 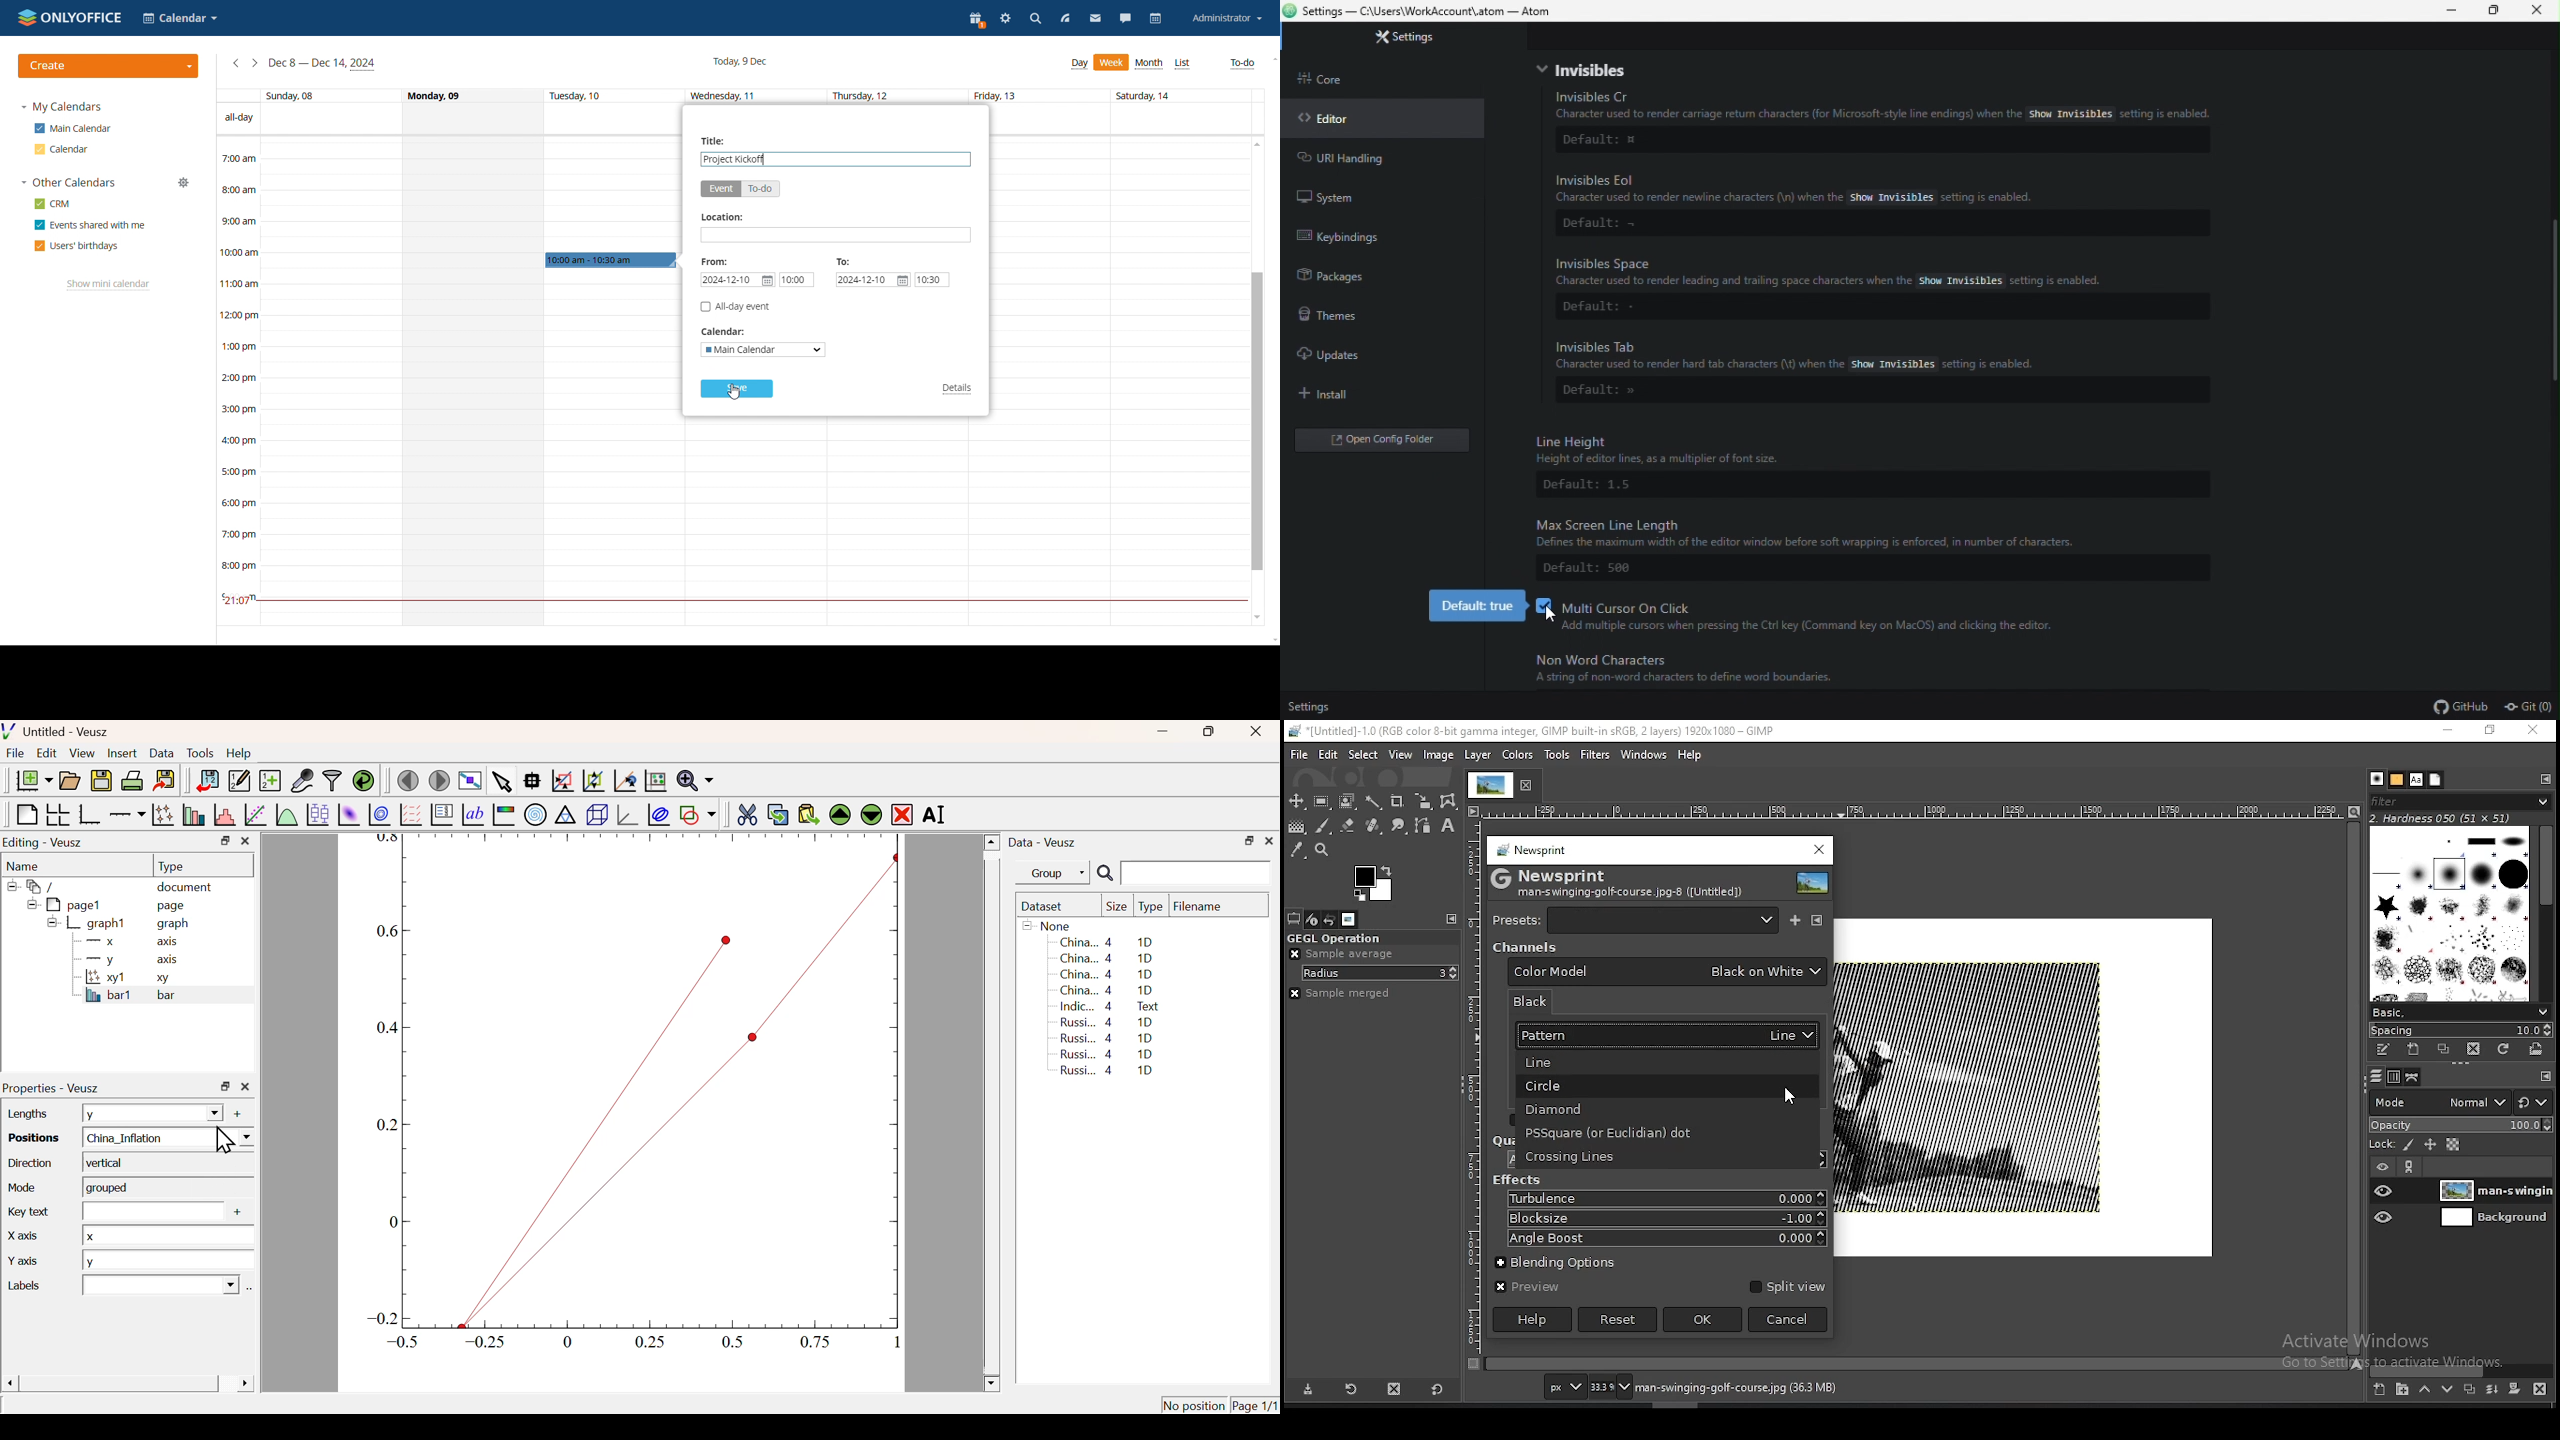 What do you see at coordinates (735, 159) in the screenshot?
I see `title added` at bounding box center [735, 159].